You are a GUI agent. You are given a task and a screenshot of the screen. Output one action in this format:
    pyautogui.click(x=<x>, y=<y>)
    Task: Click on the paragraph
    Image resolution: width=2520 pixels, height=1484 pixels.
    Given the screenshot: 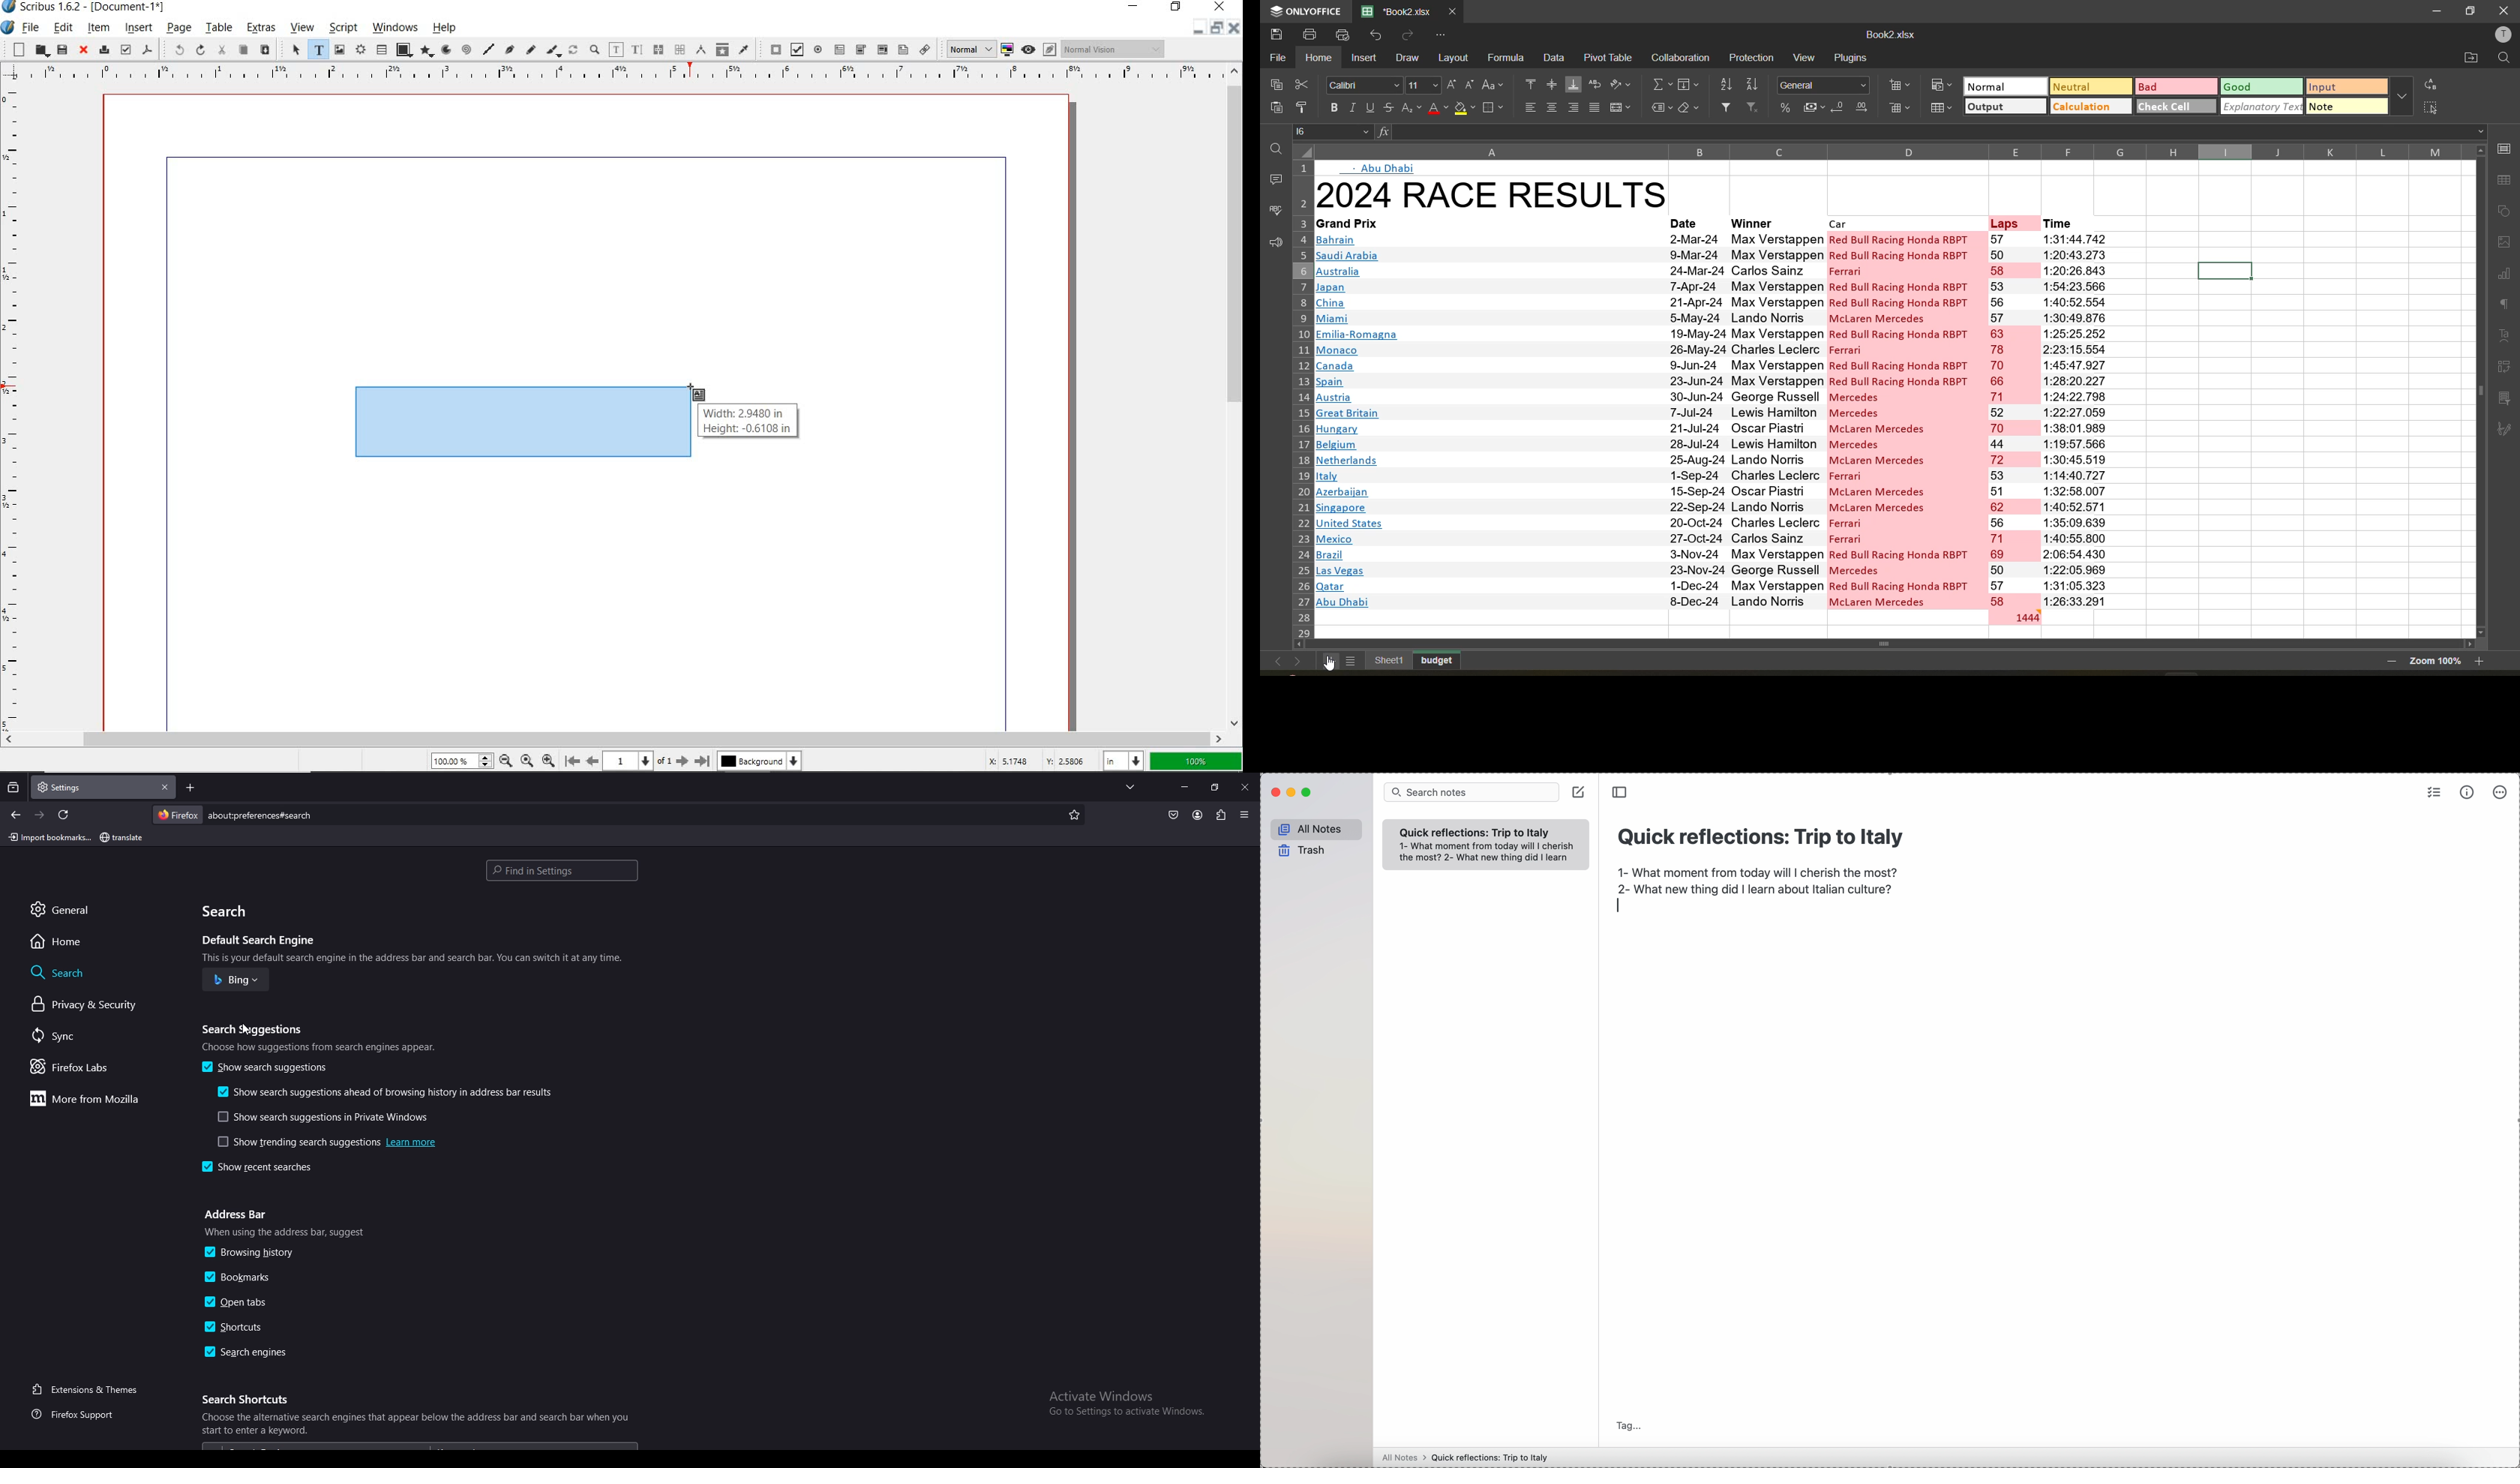 What is the action you would take?
    pyautogui.click(x=2505, y=308)
    